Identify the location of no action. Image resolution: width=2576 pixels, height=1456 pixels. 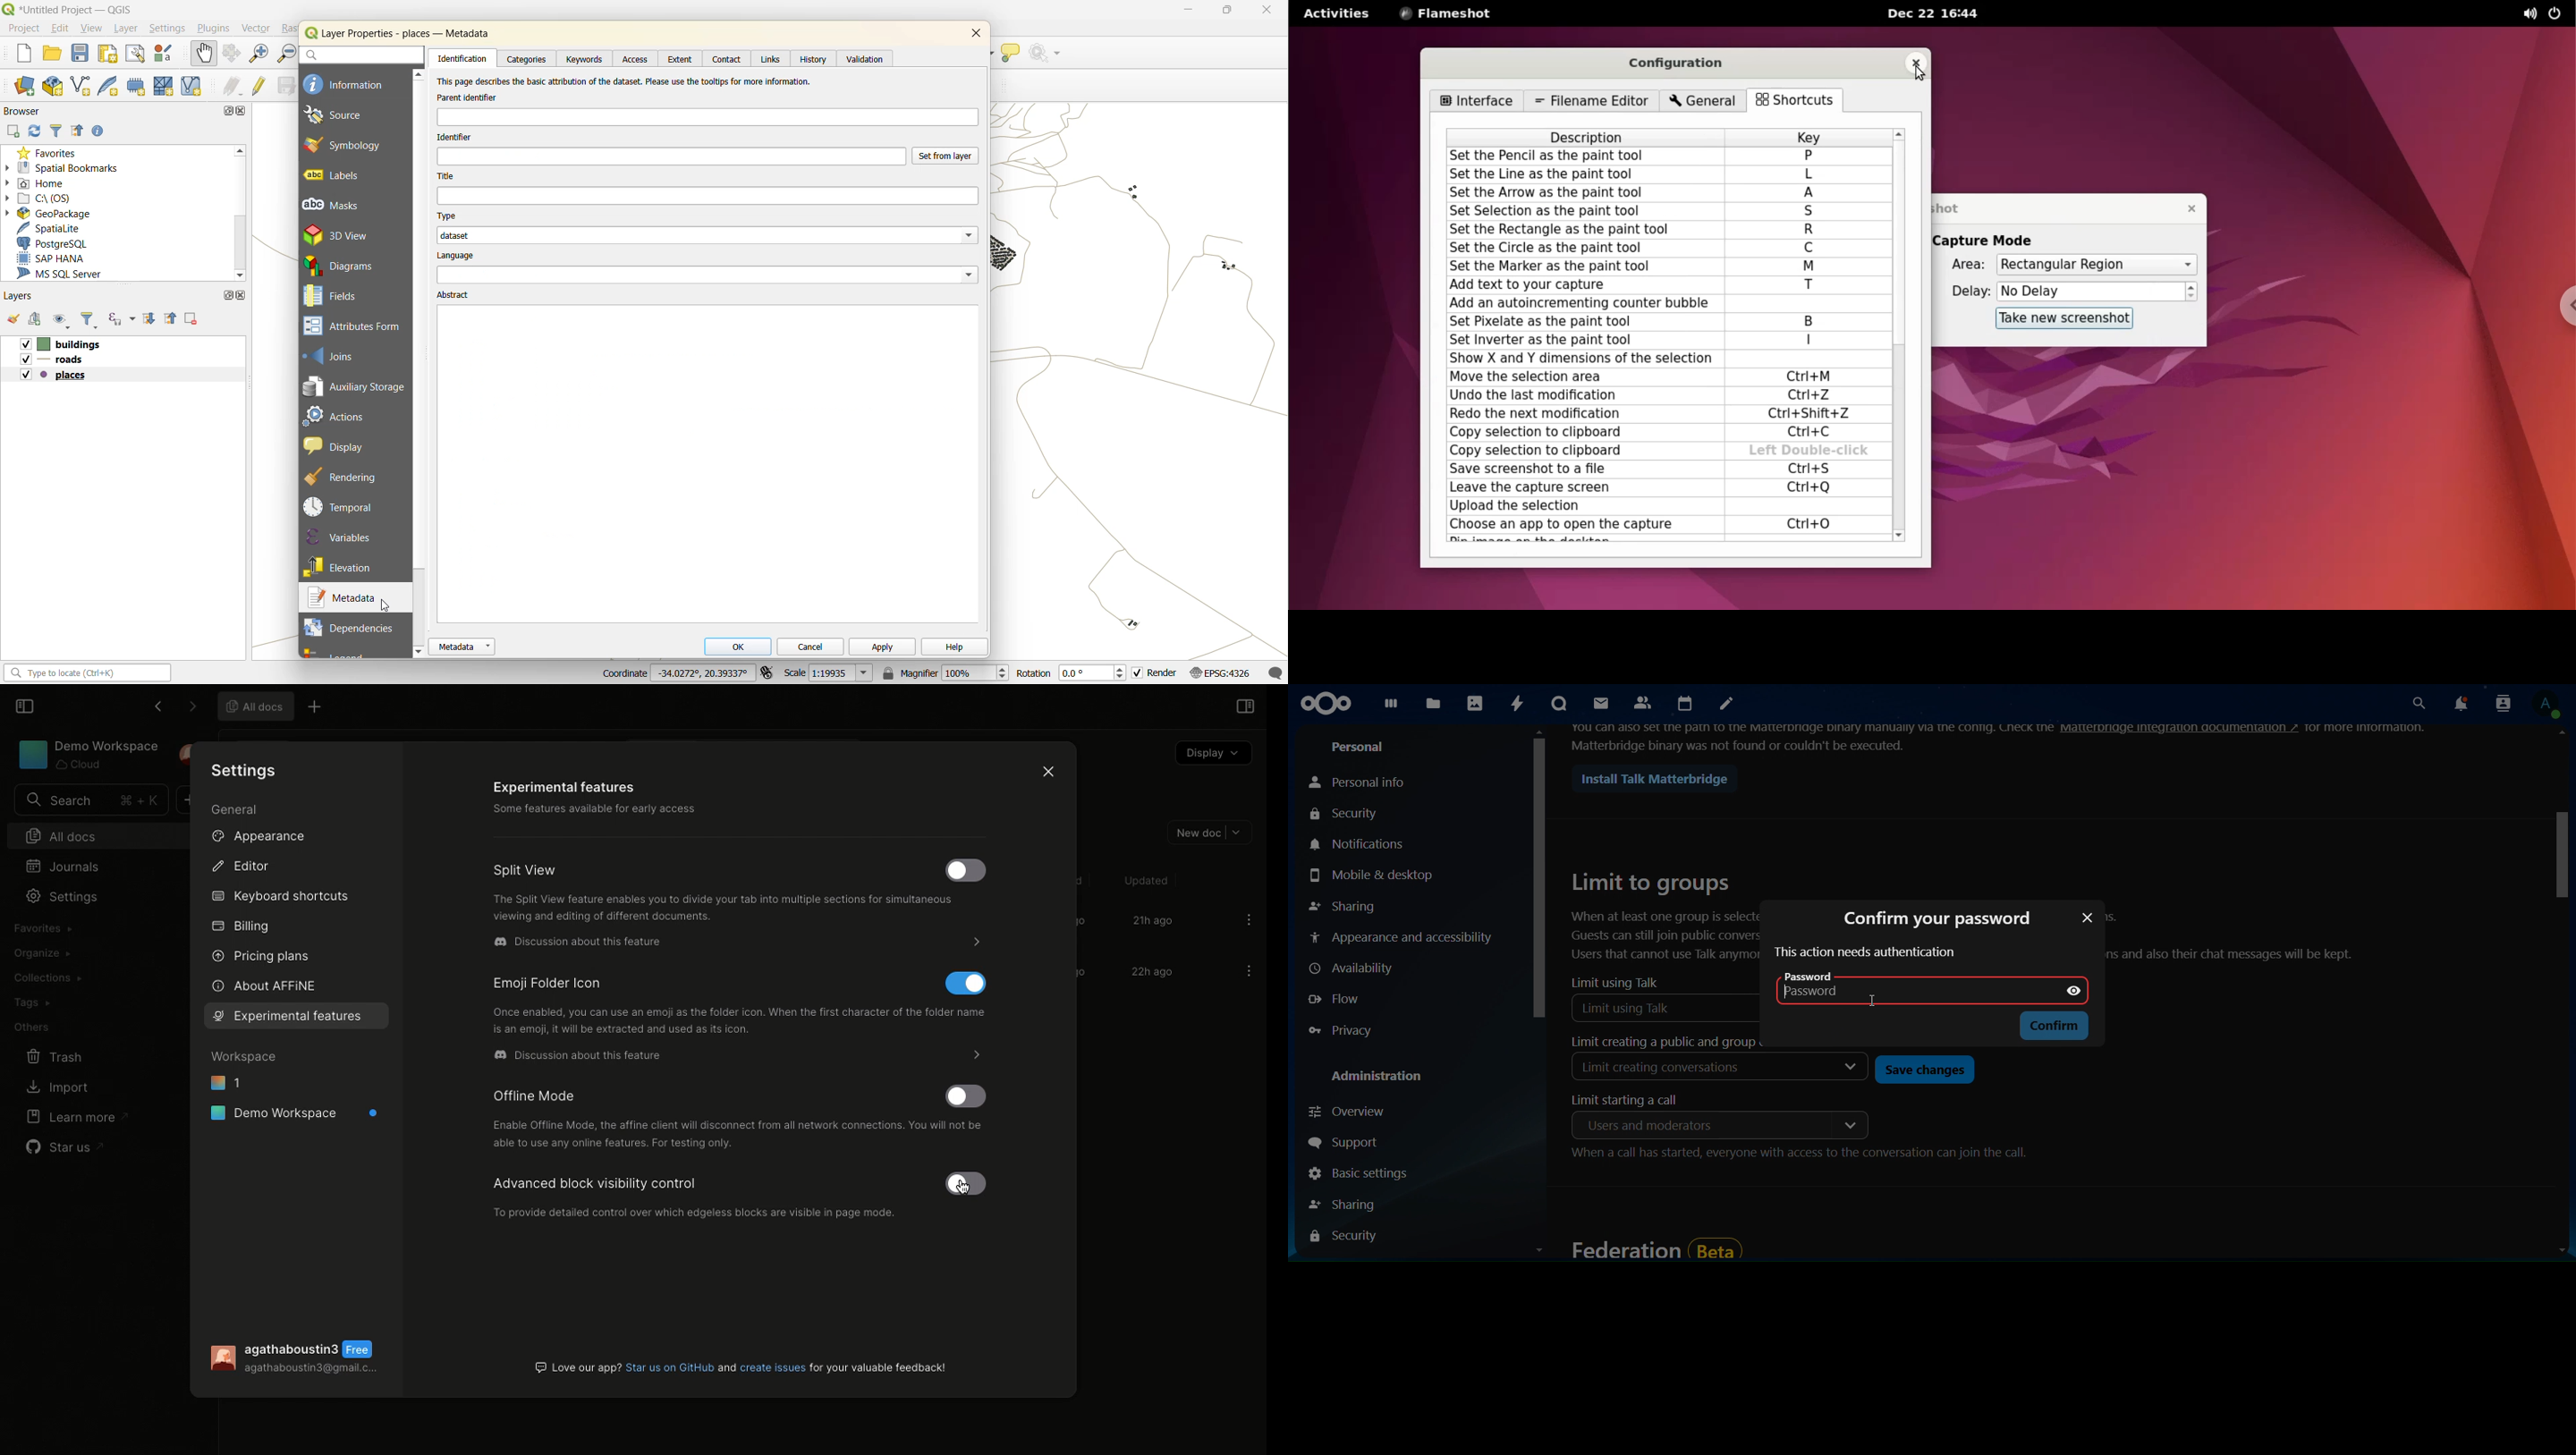
(1046, 56).